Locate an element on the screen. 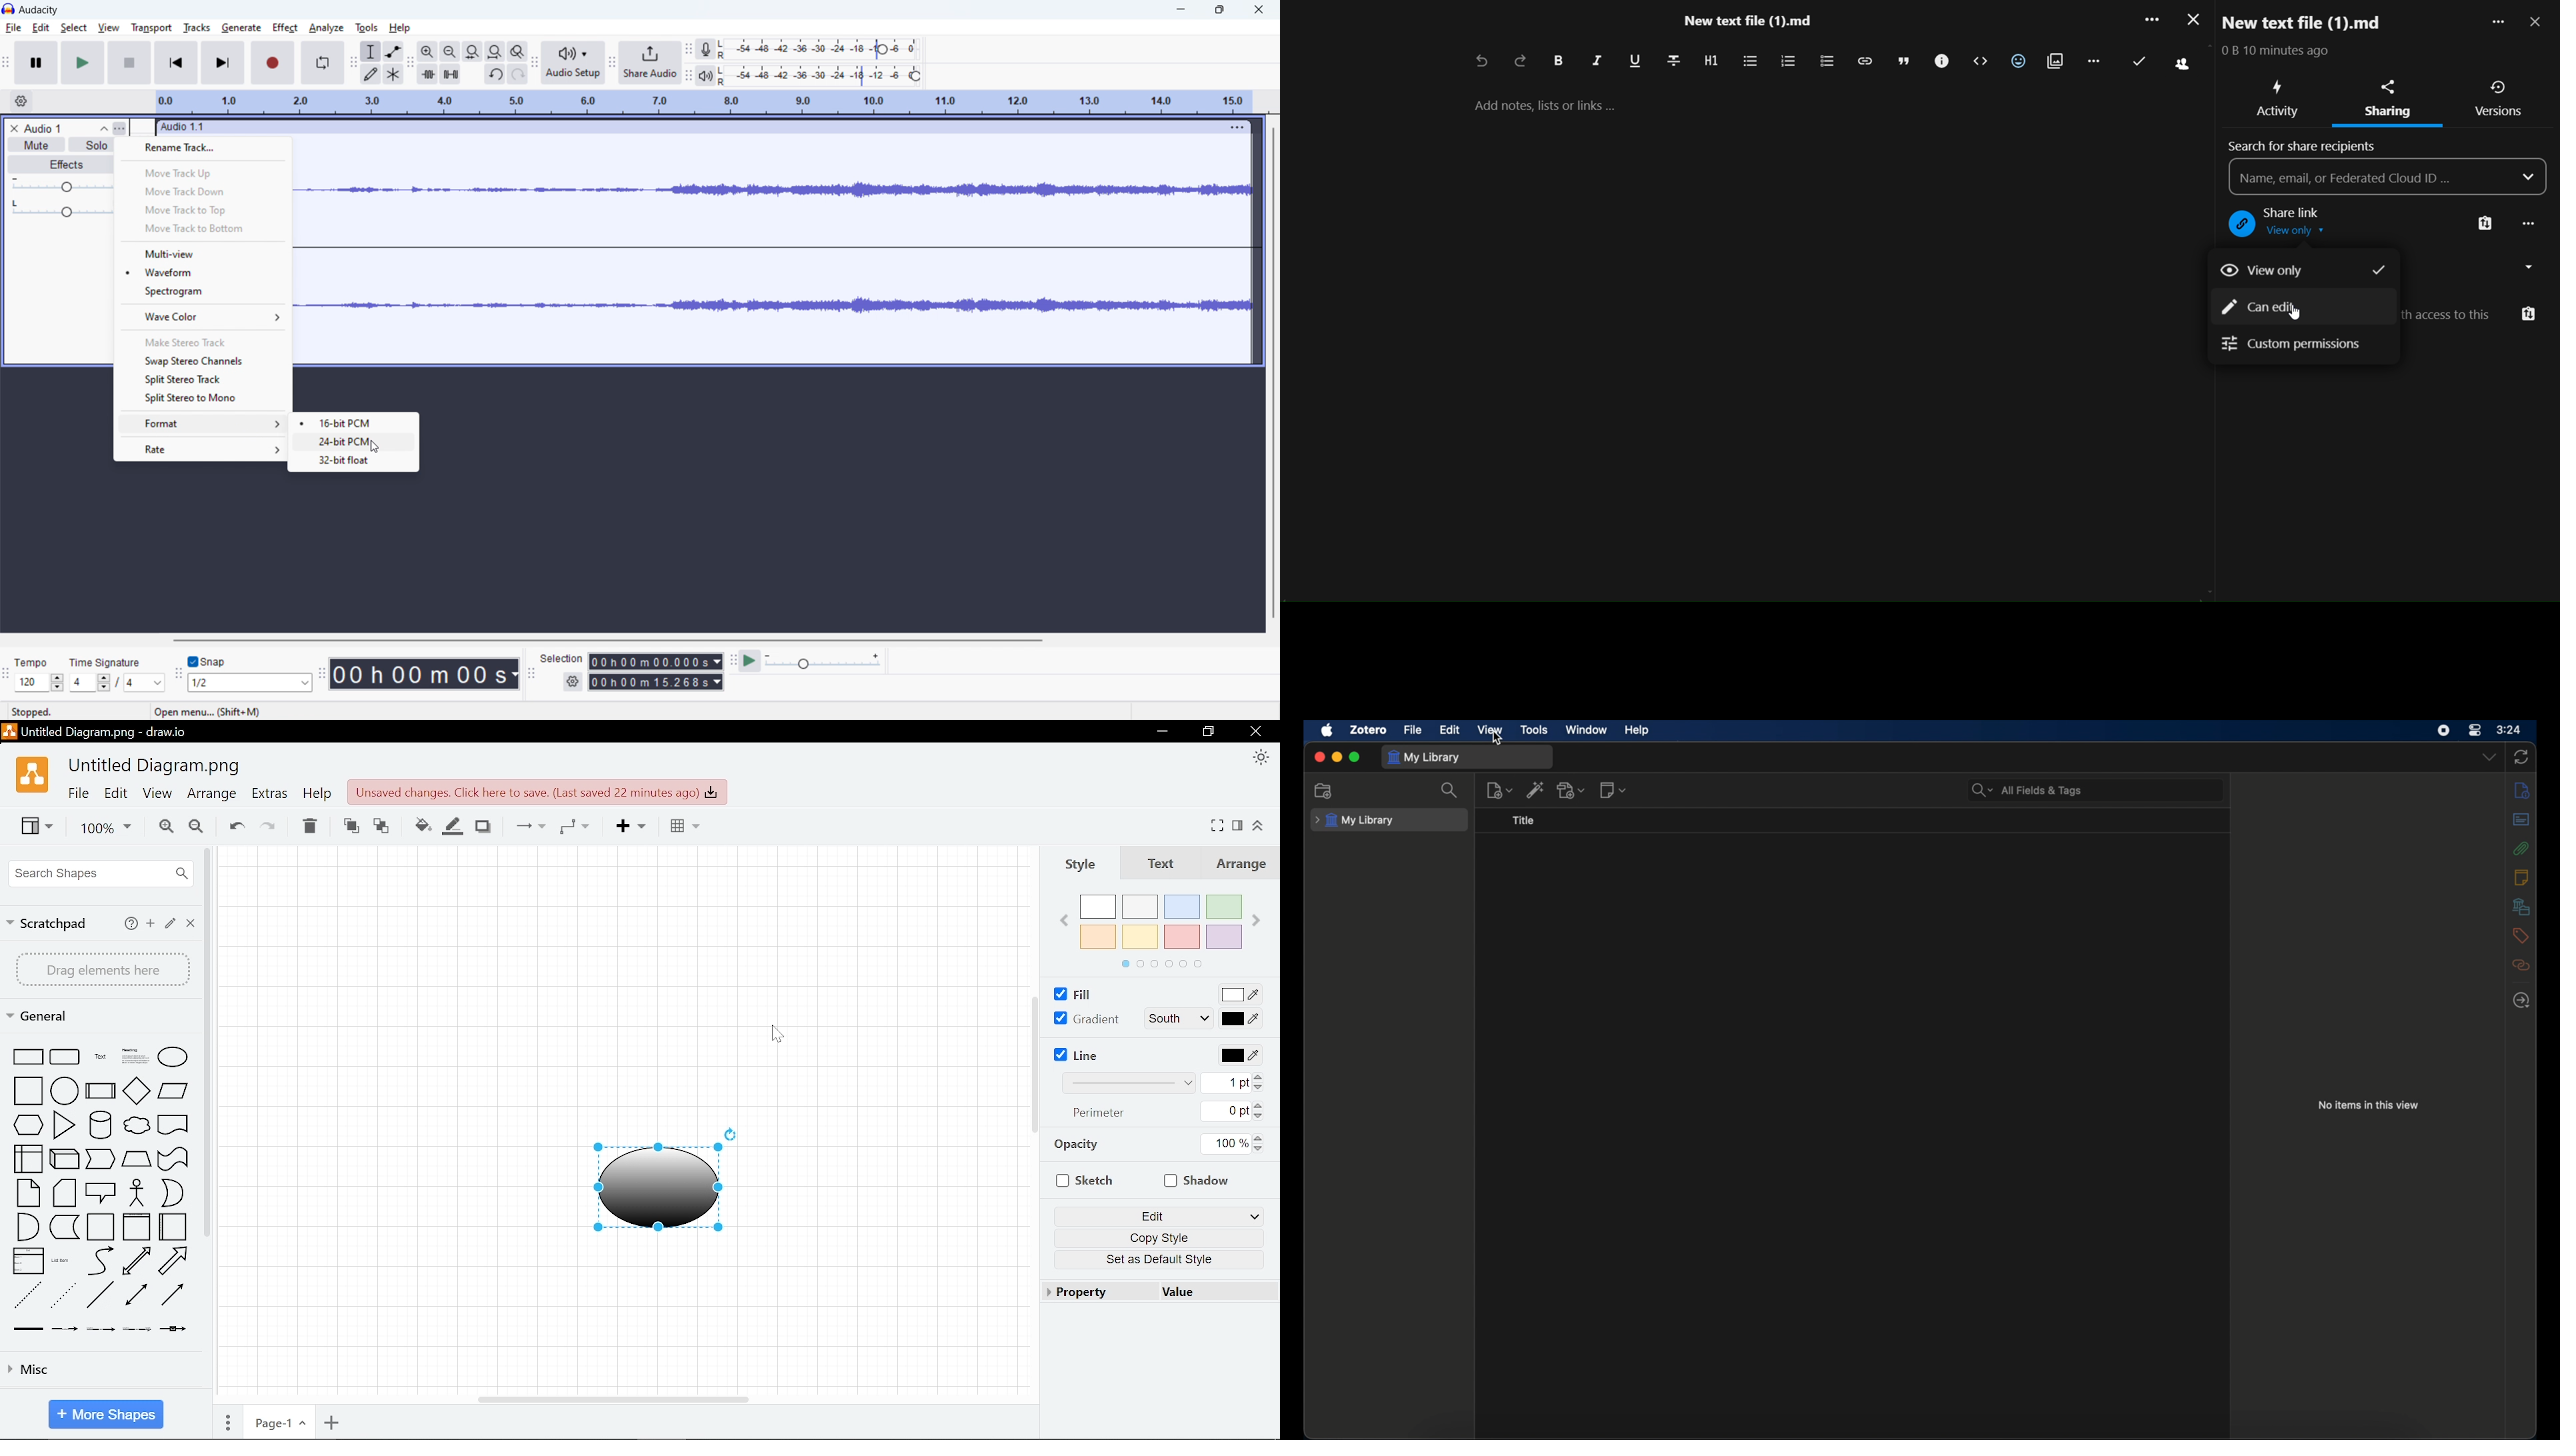 The height and width of the screenshot is (1456, 2576). Value is located at coordinates (1213, 1292).